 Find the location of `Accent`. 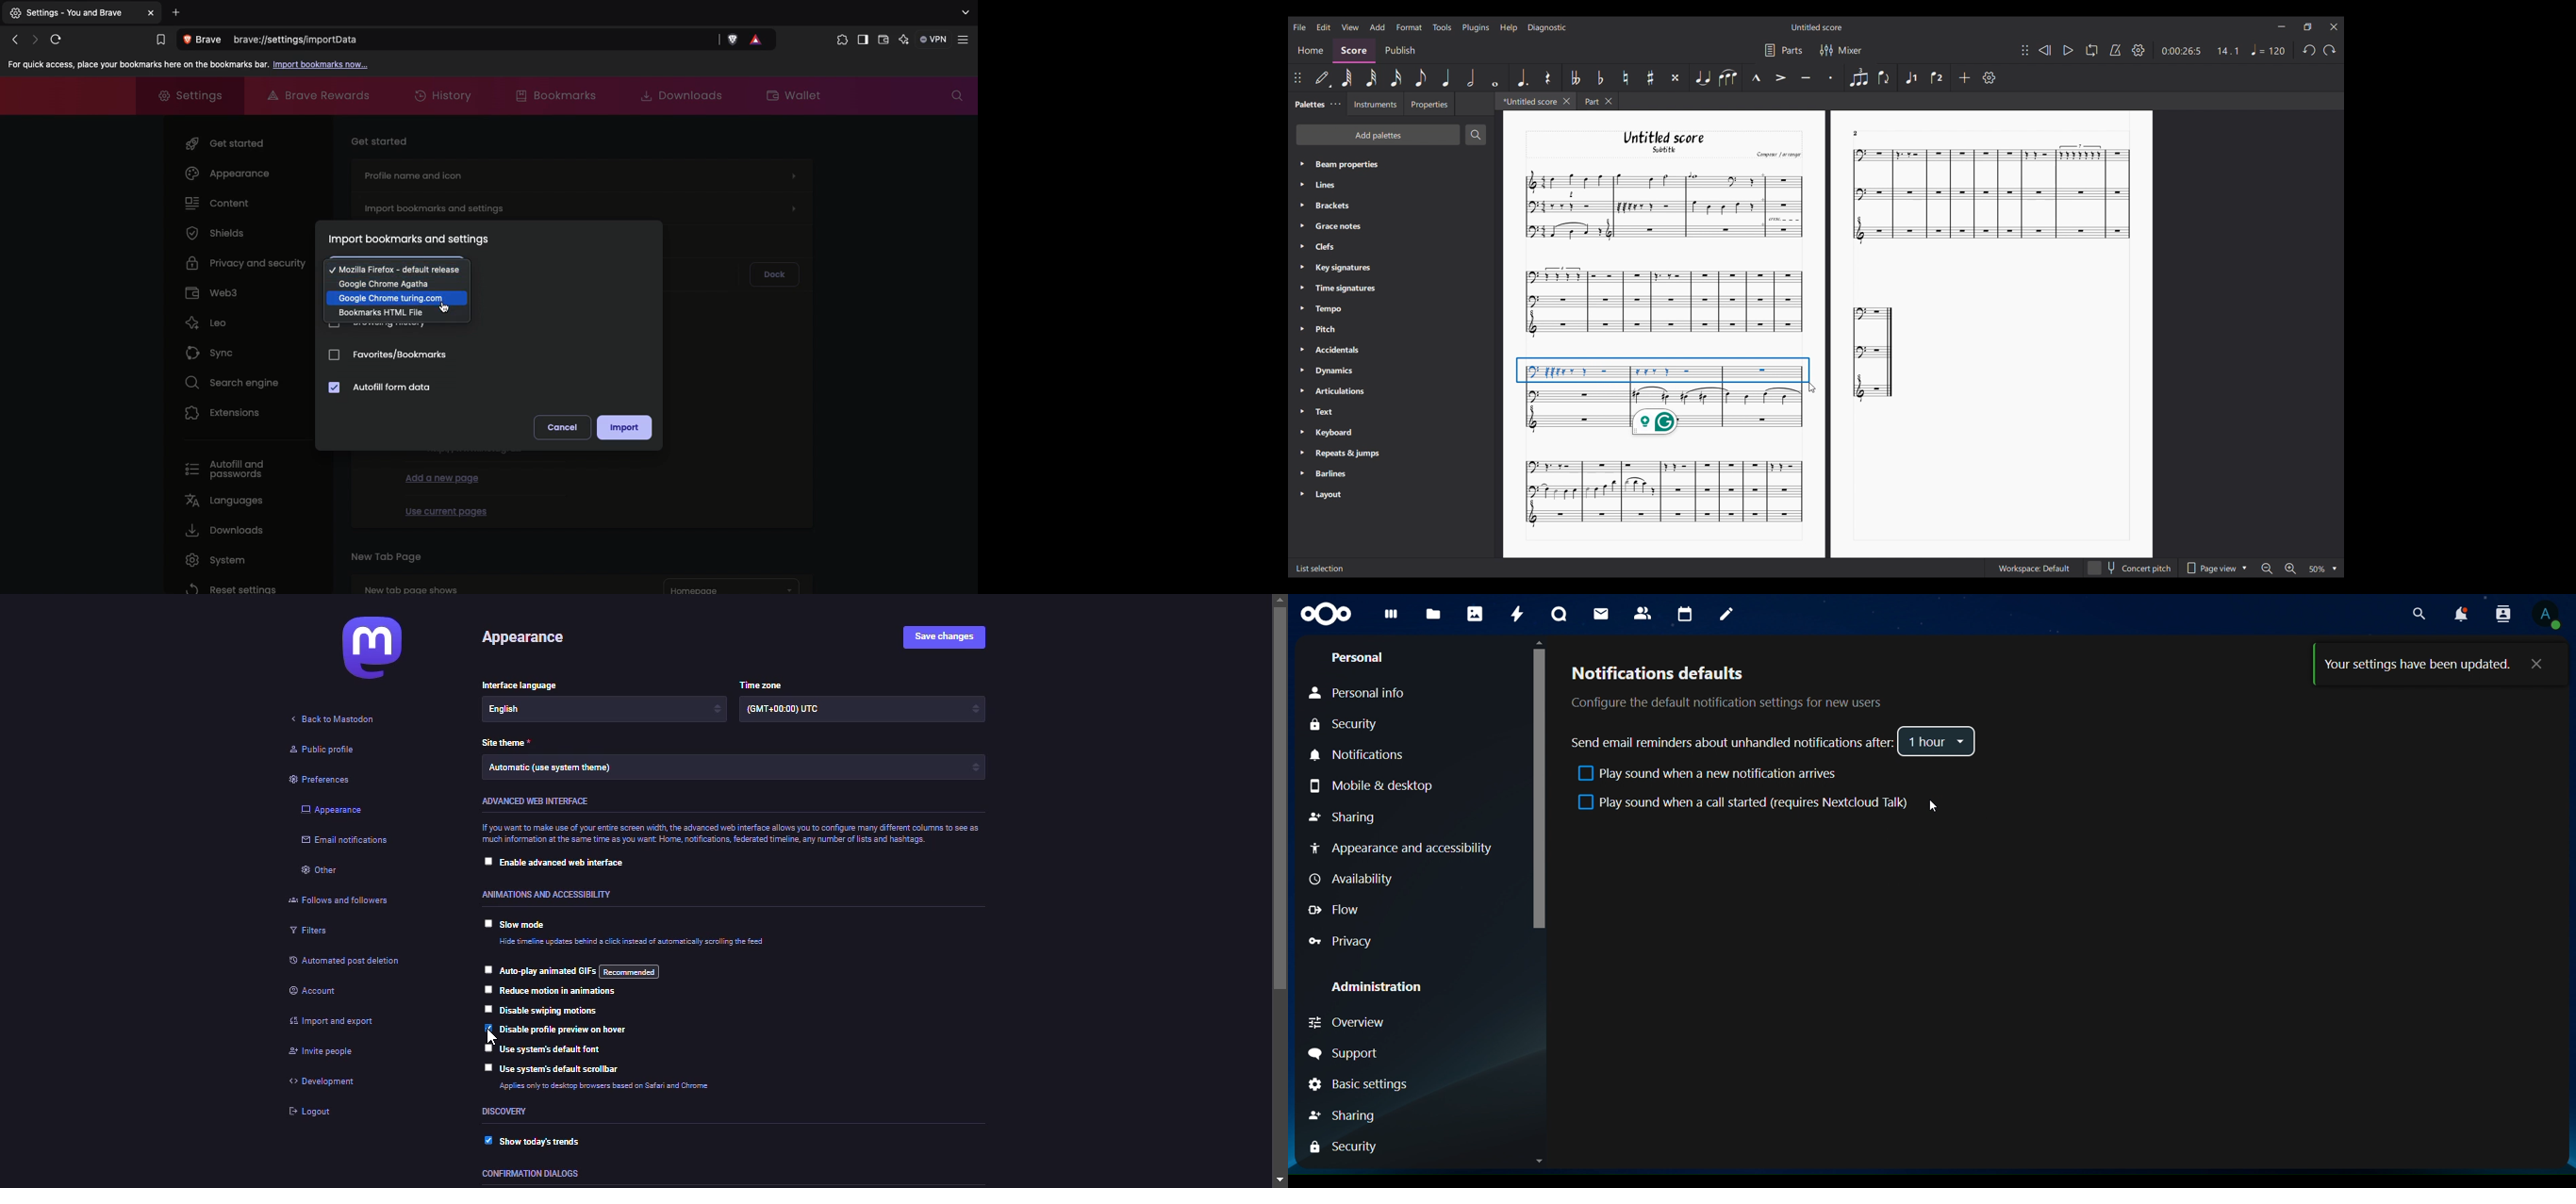

Accent is located at coordinates (1780, 78).